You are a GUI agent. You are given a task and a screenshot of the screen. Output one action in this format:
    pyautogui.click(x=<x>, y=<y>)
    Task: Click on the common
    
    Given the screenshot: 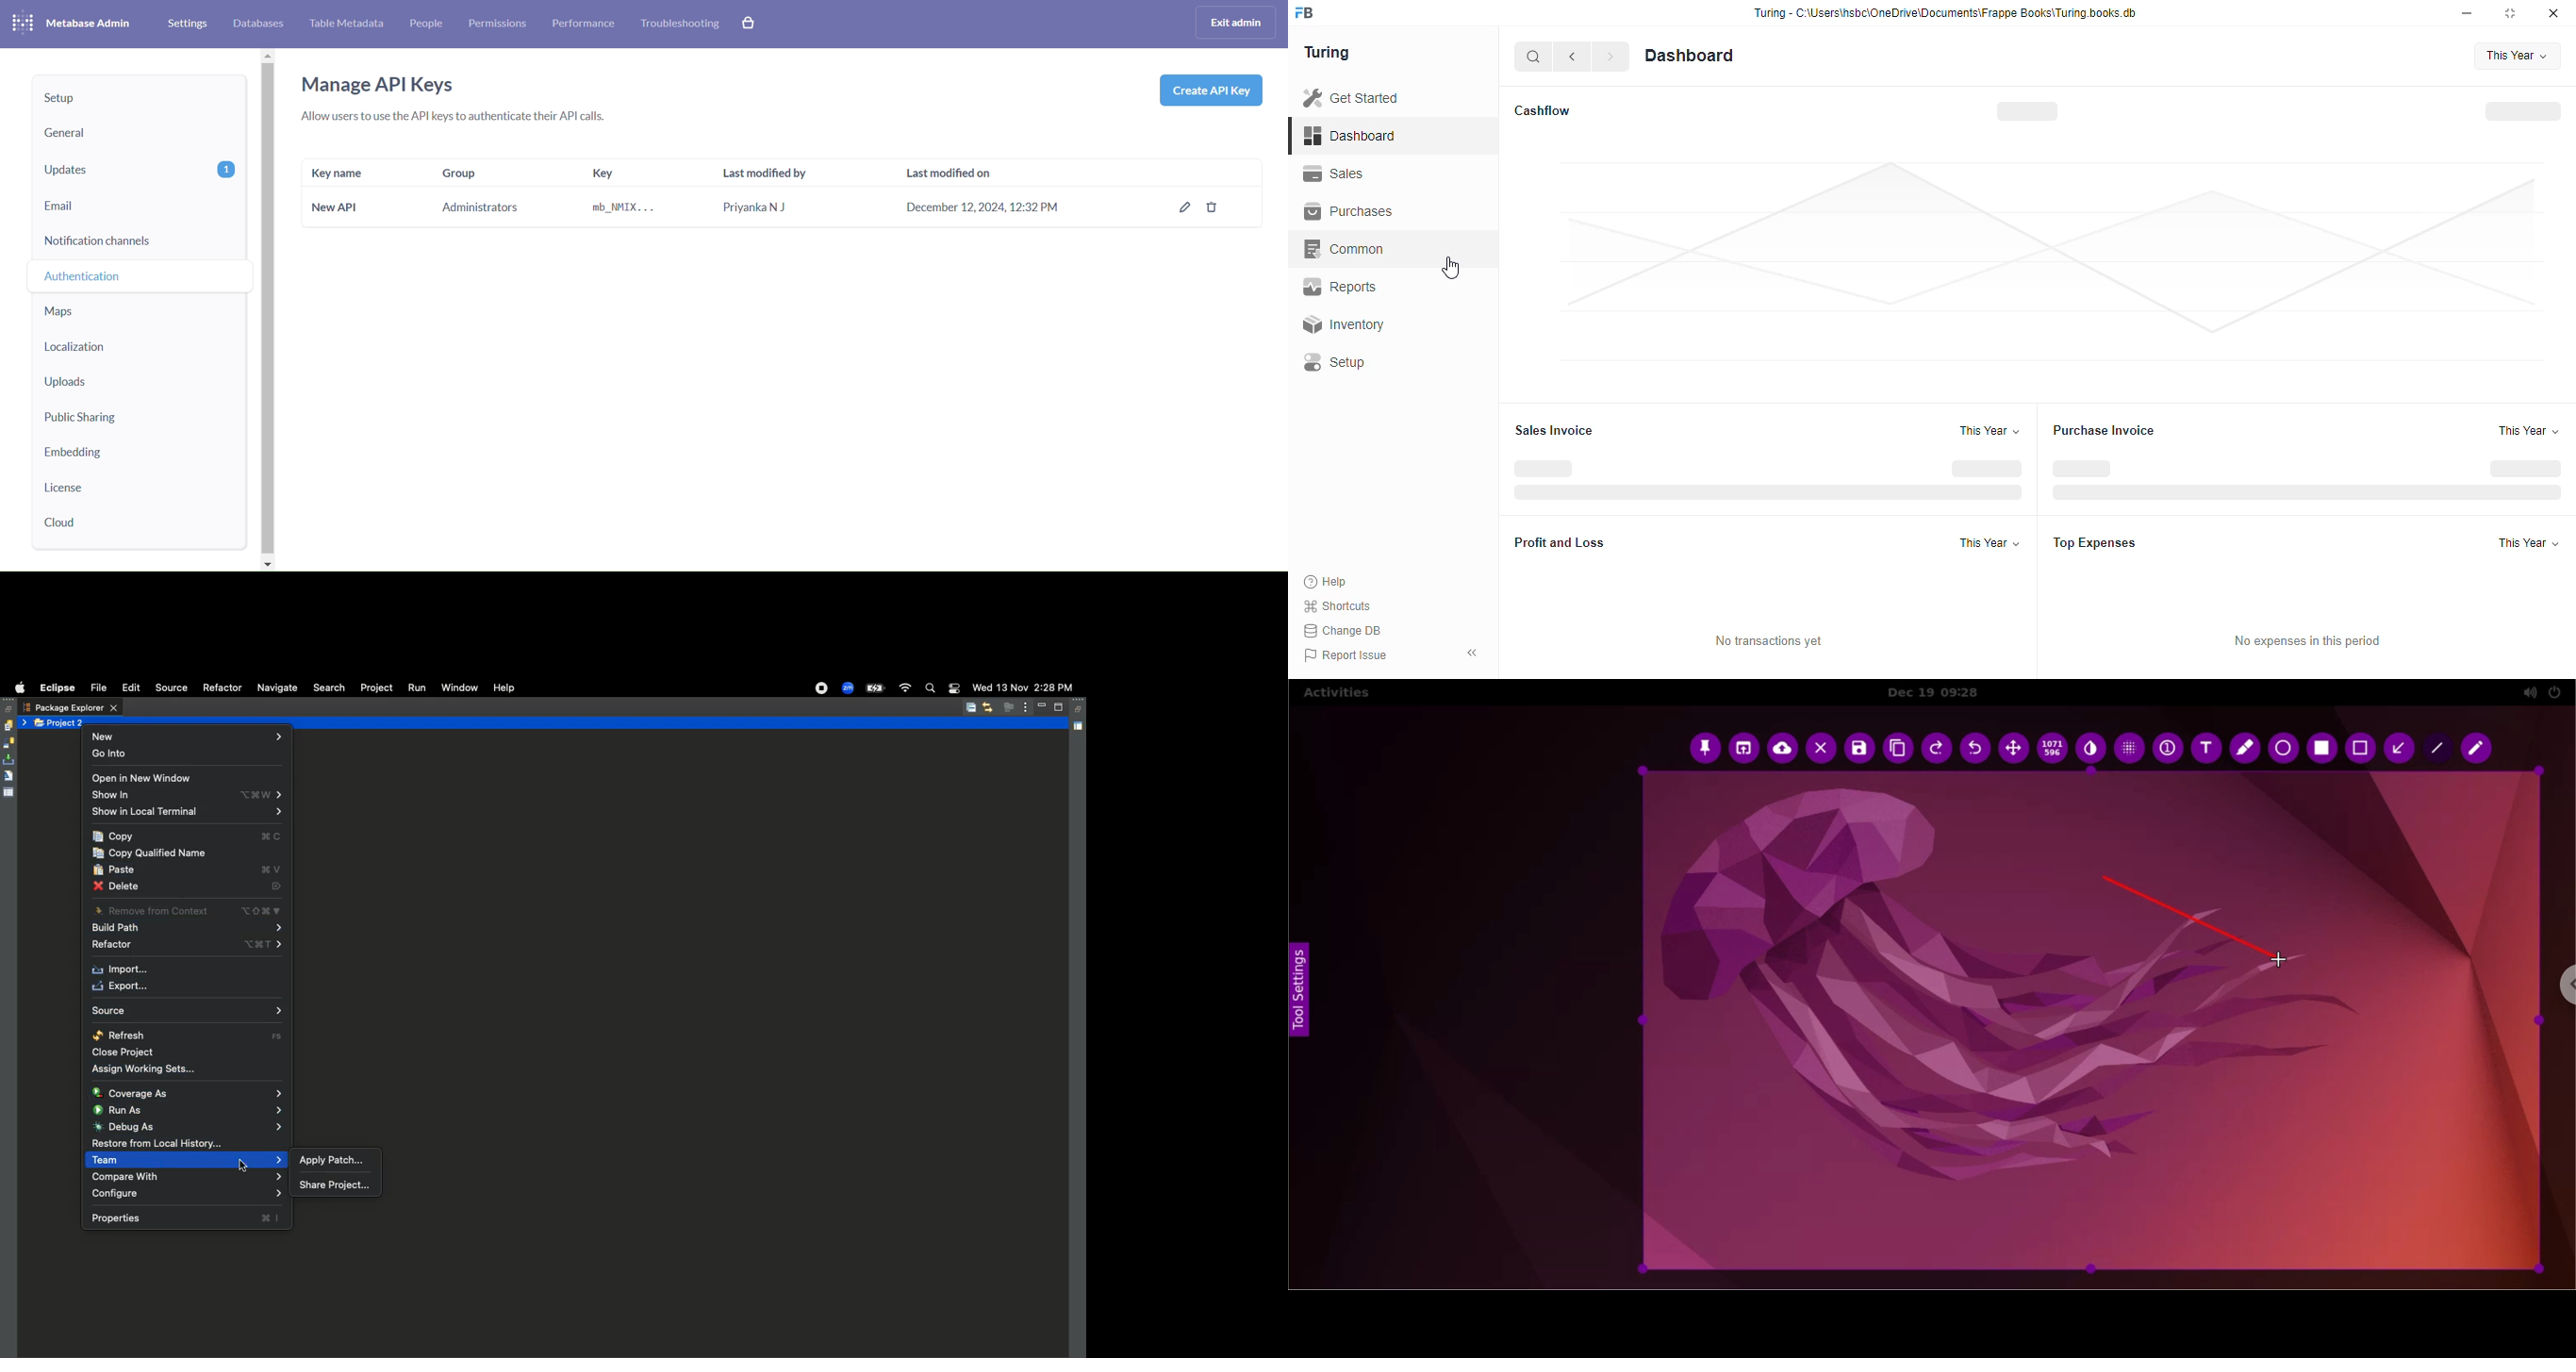 What is the action you would take?
    pyautogui.click(x=1346, y=249)
    